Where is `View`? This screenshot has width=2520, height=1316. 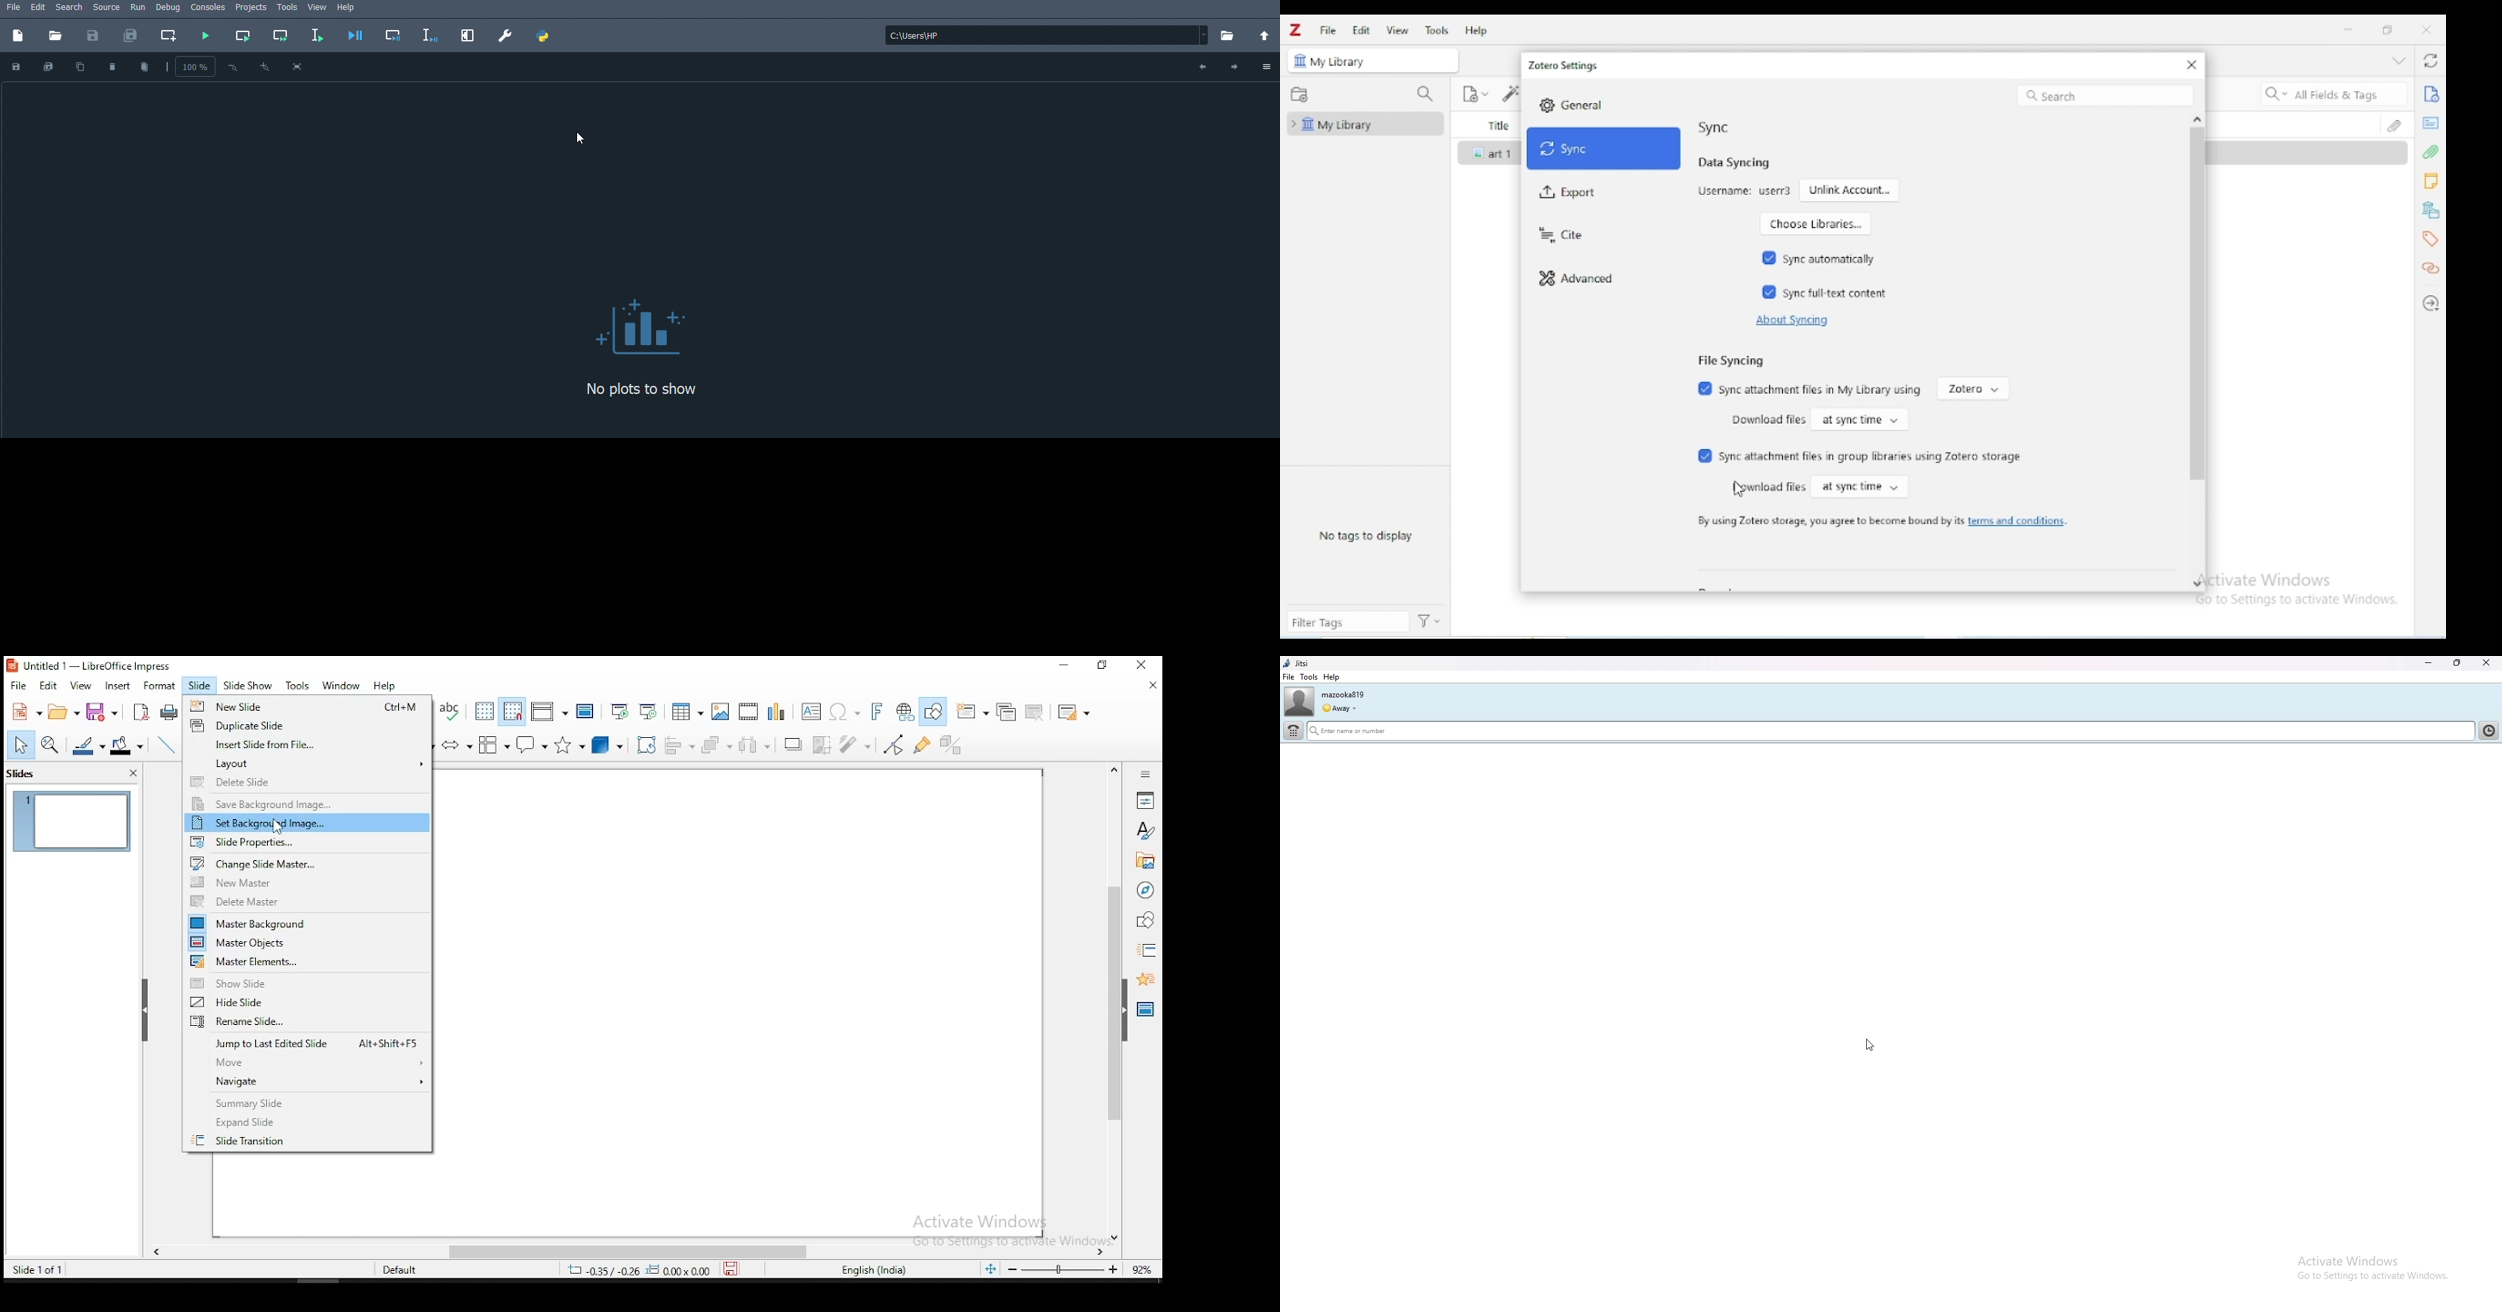
View is located at coordinates (318, 8).